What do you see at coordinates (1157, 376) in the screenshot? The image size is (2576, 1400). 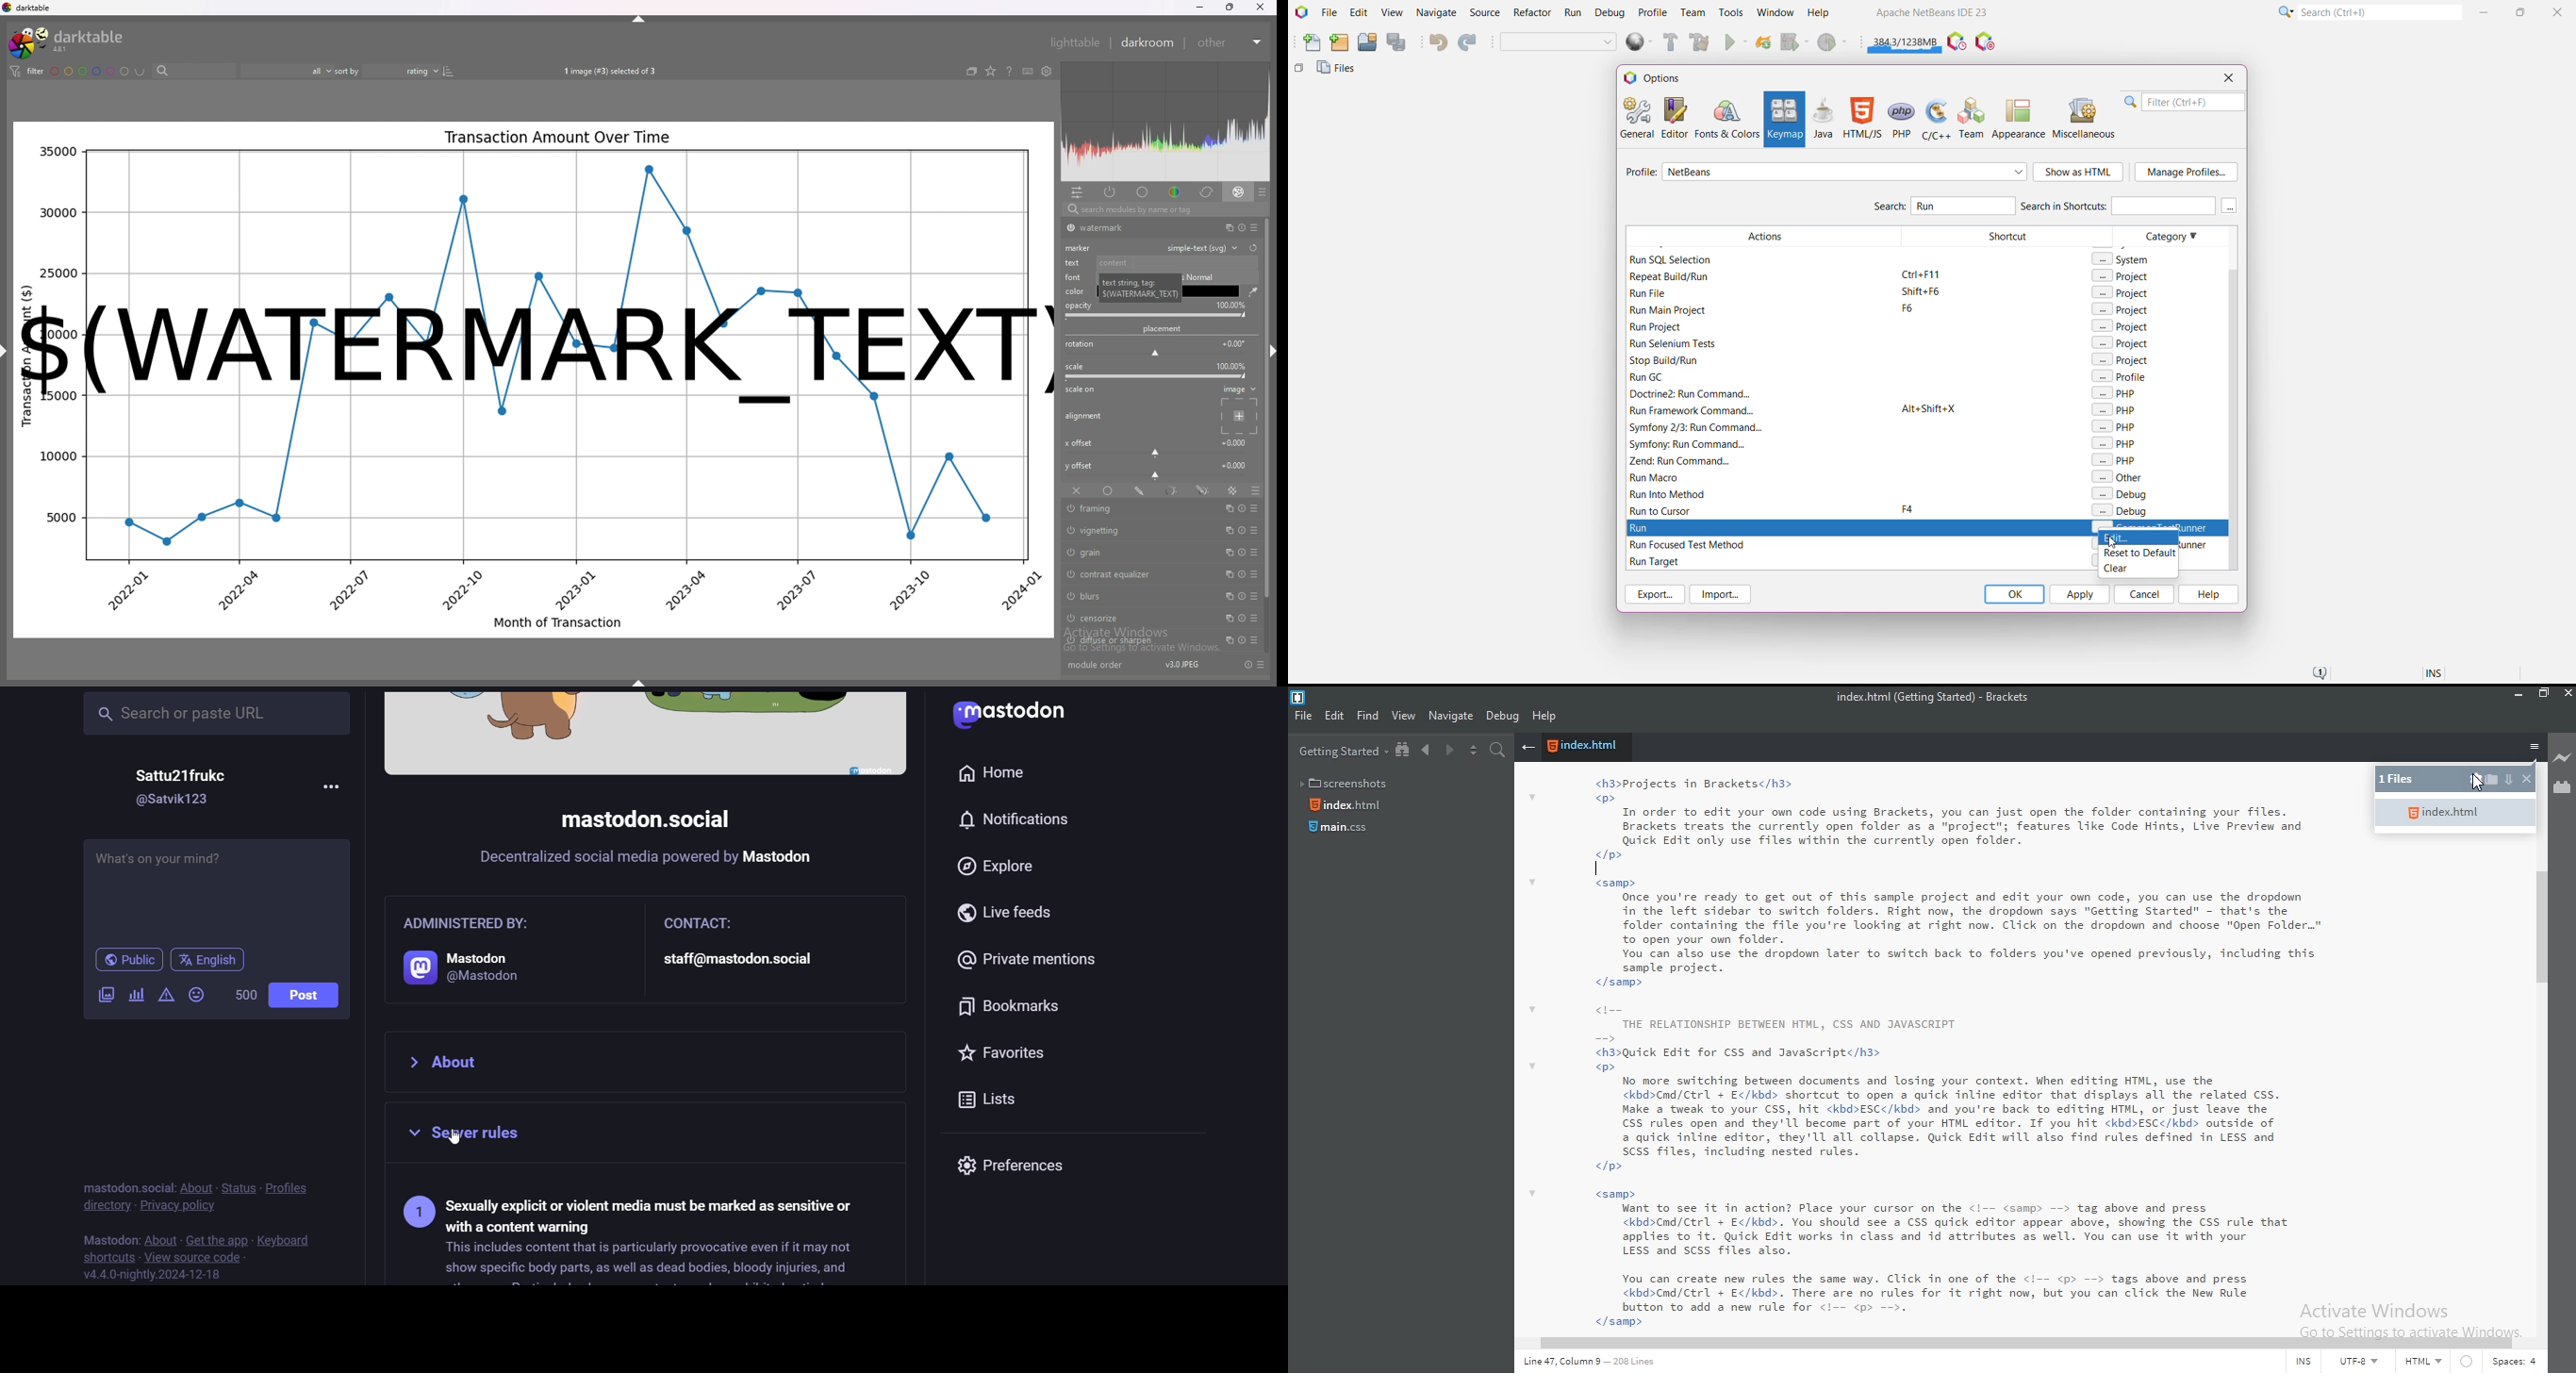 I see `scale bar` at bounding box center [1157, 376].